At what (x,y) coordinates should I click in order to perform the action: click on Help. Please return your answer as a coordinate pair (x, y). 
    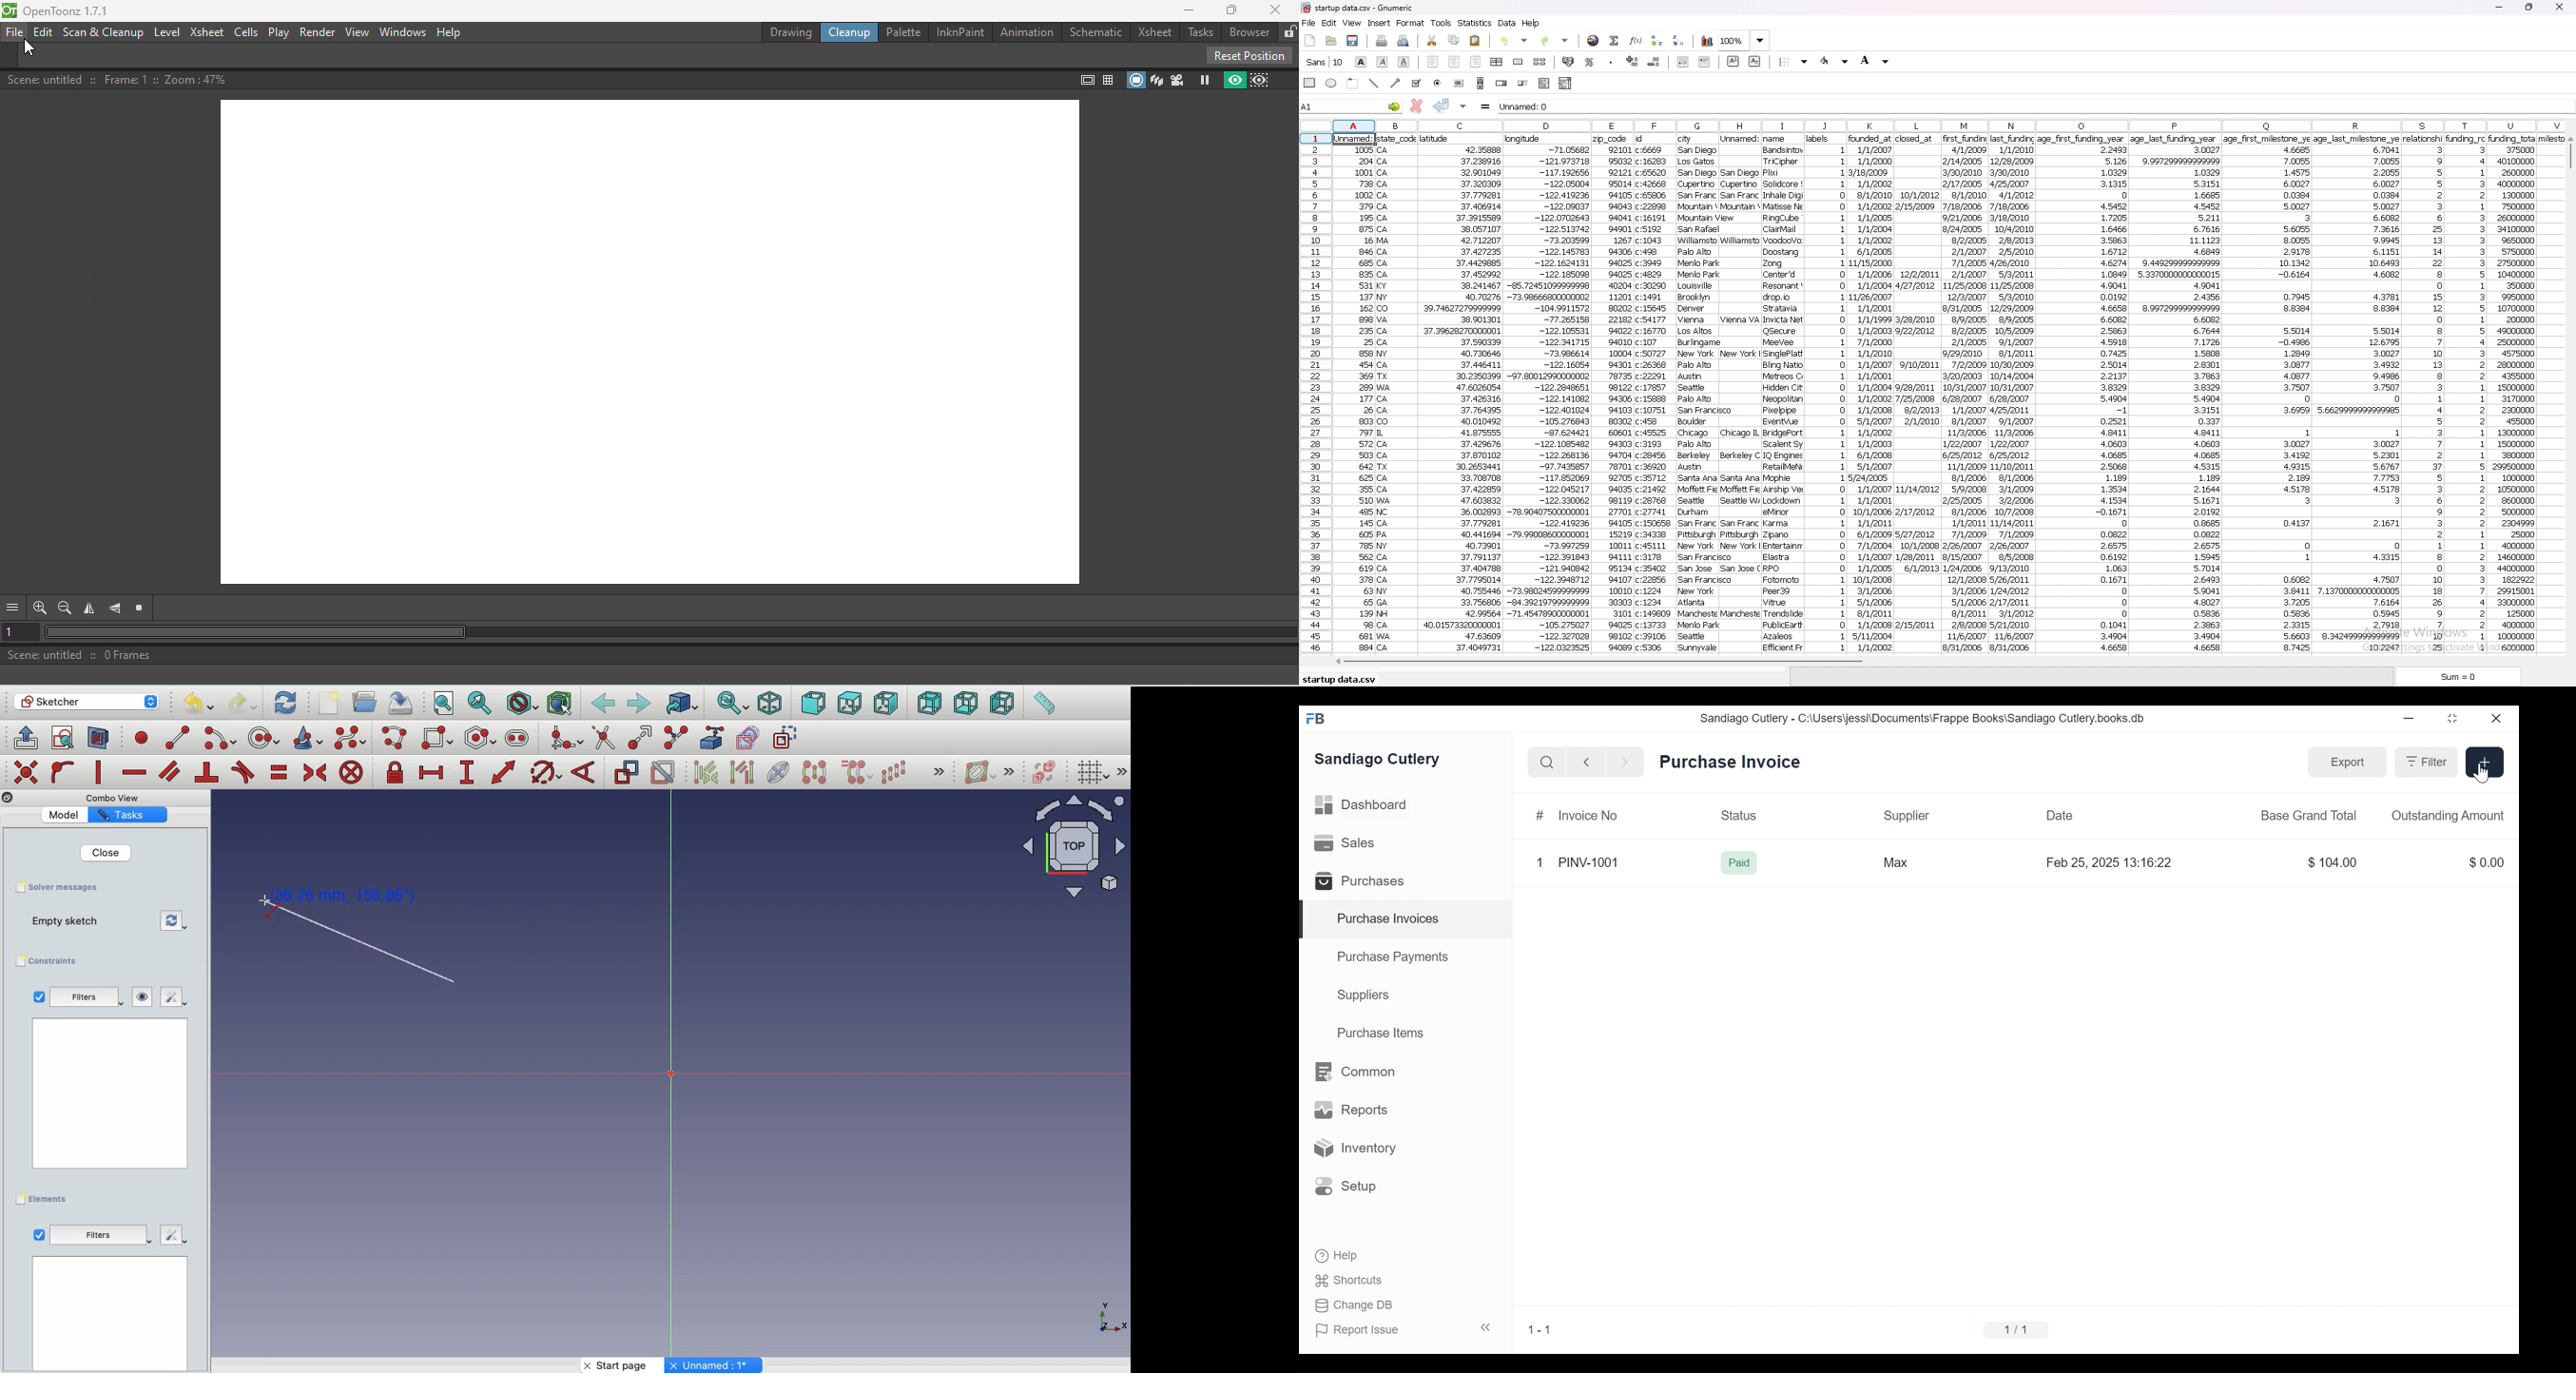
    Looking at the image, I should click on (450, 32).